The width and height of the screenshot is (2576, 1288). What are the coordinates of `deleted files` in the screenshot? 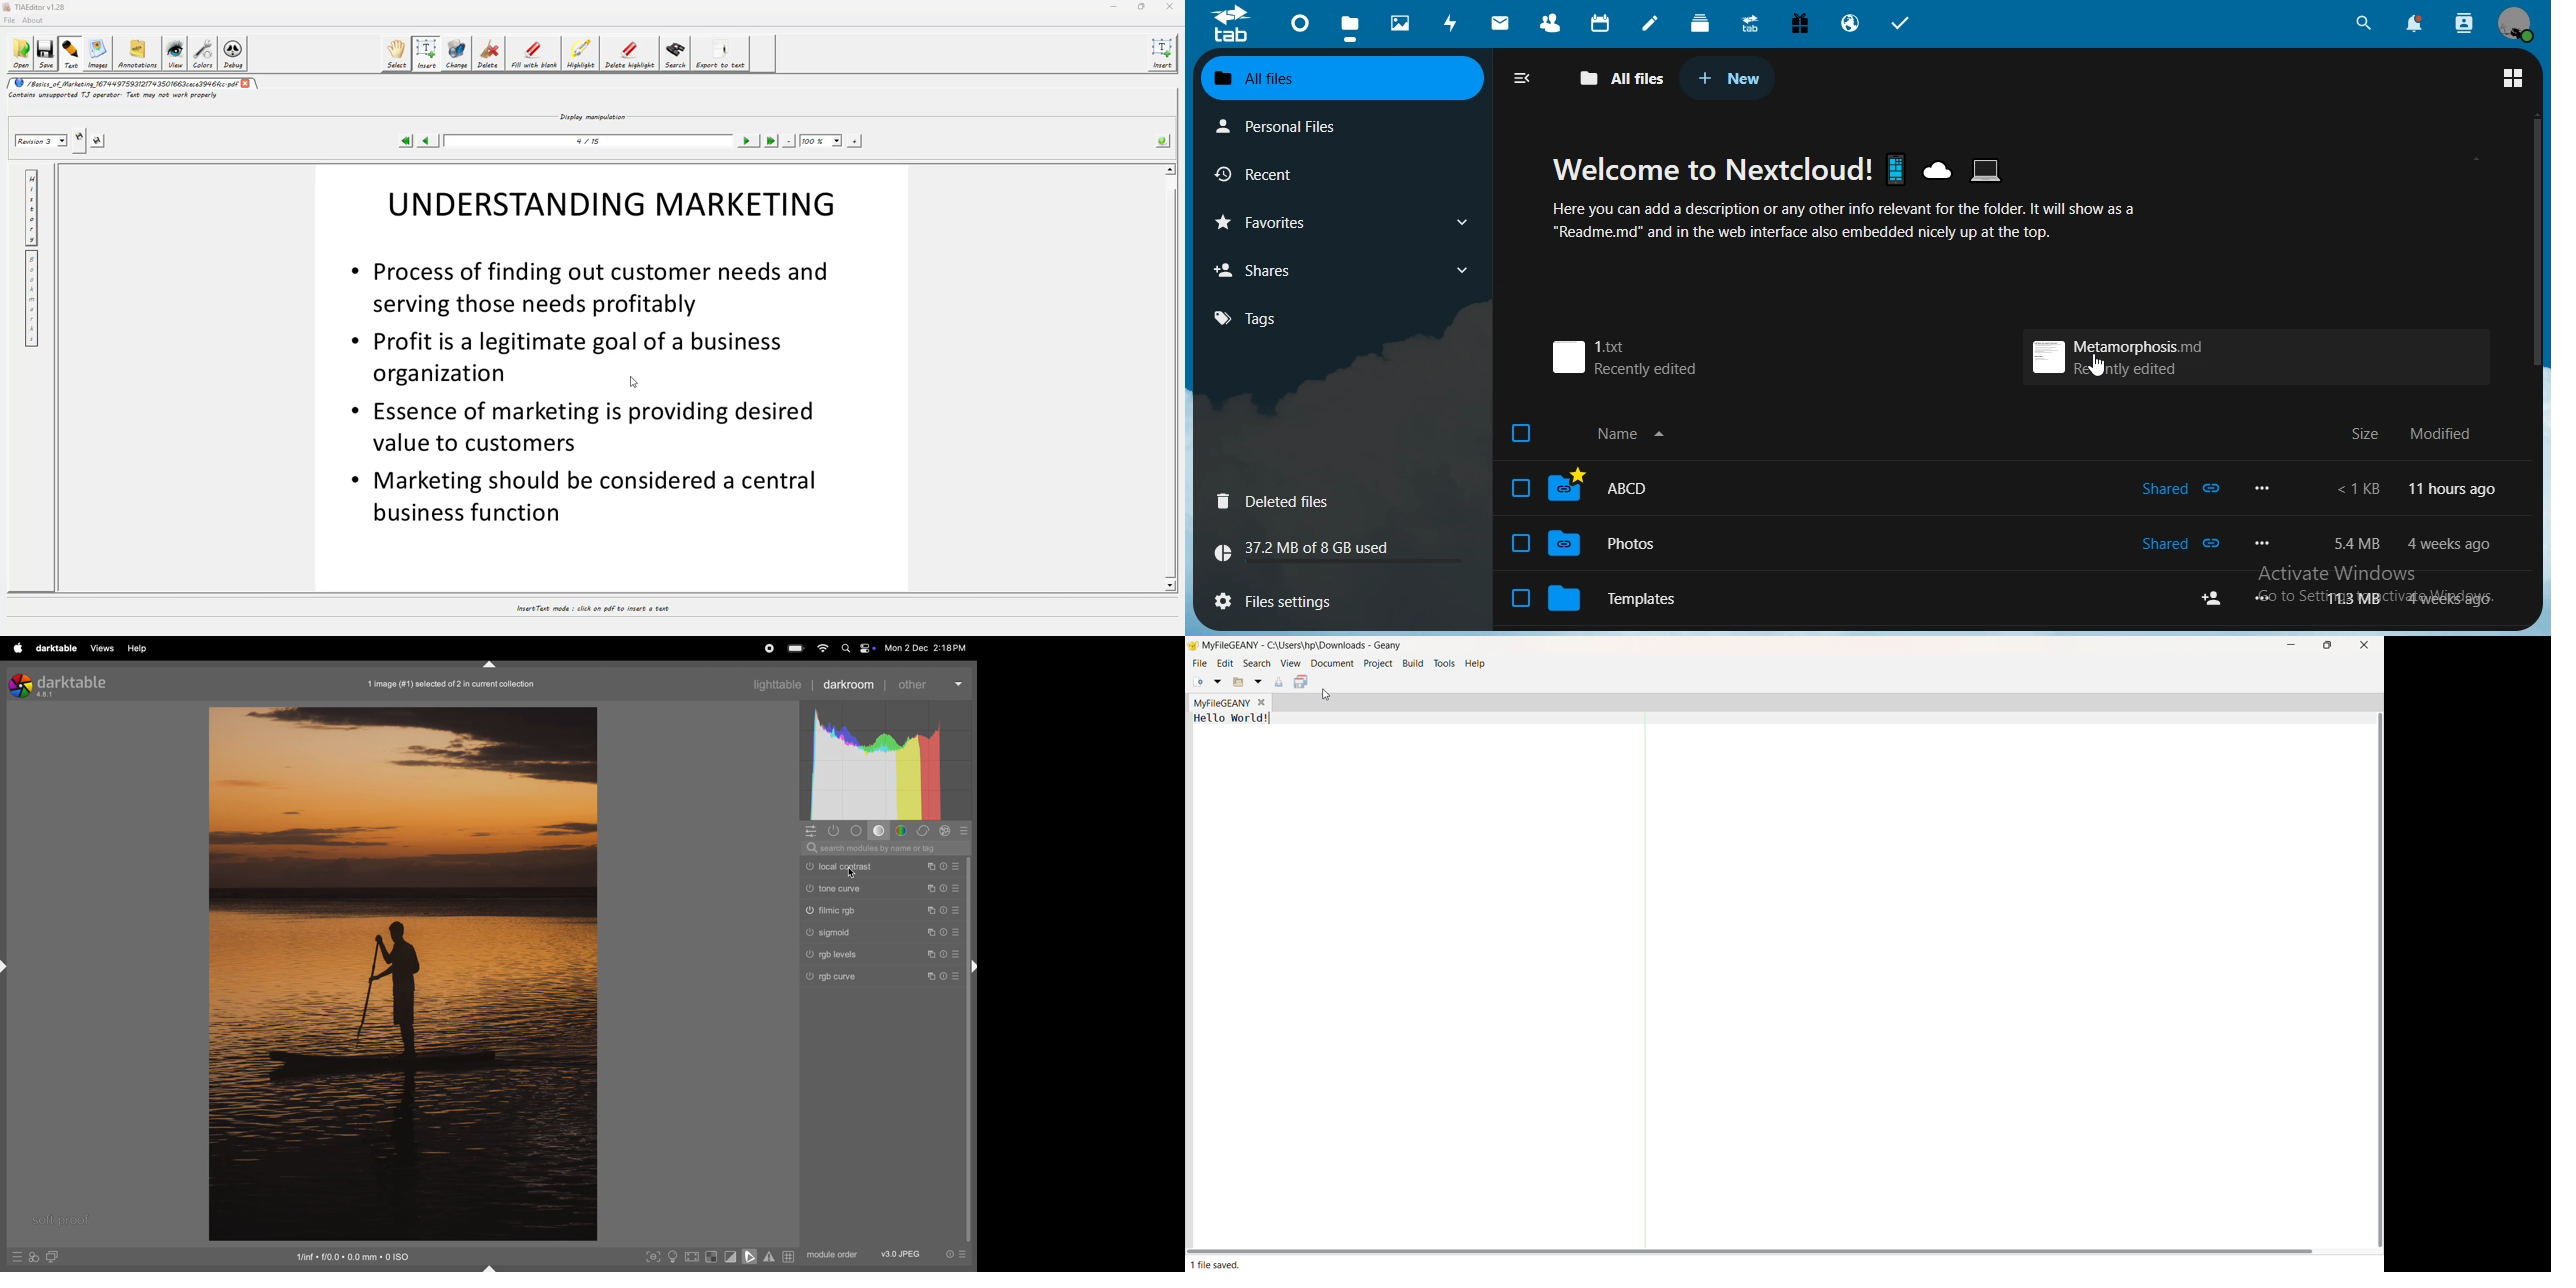 It's located at (1280, 501).